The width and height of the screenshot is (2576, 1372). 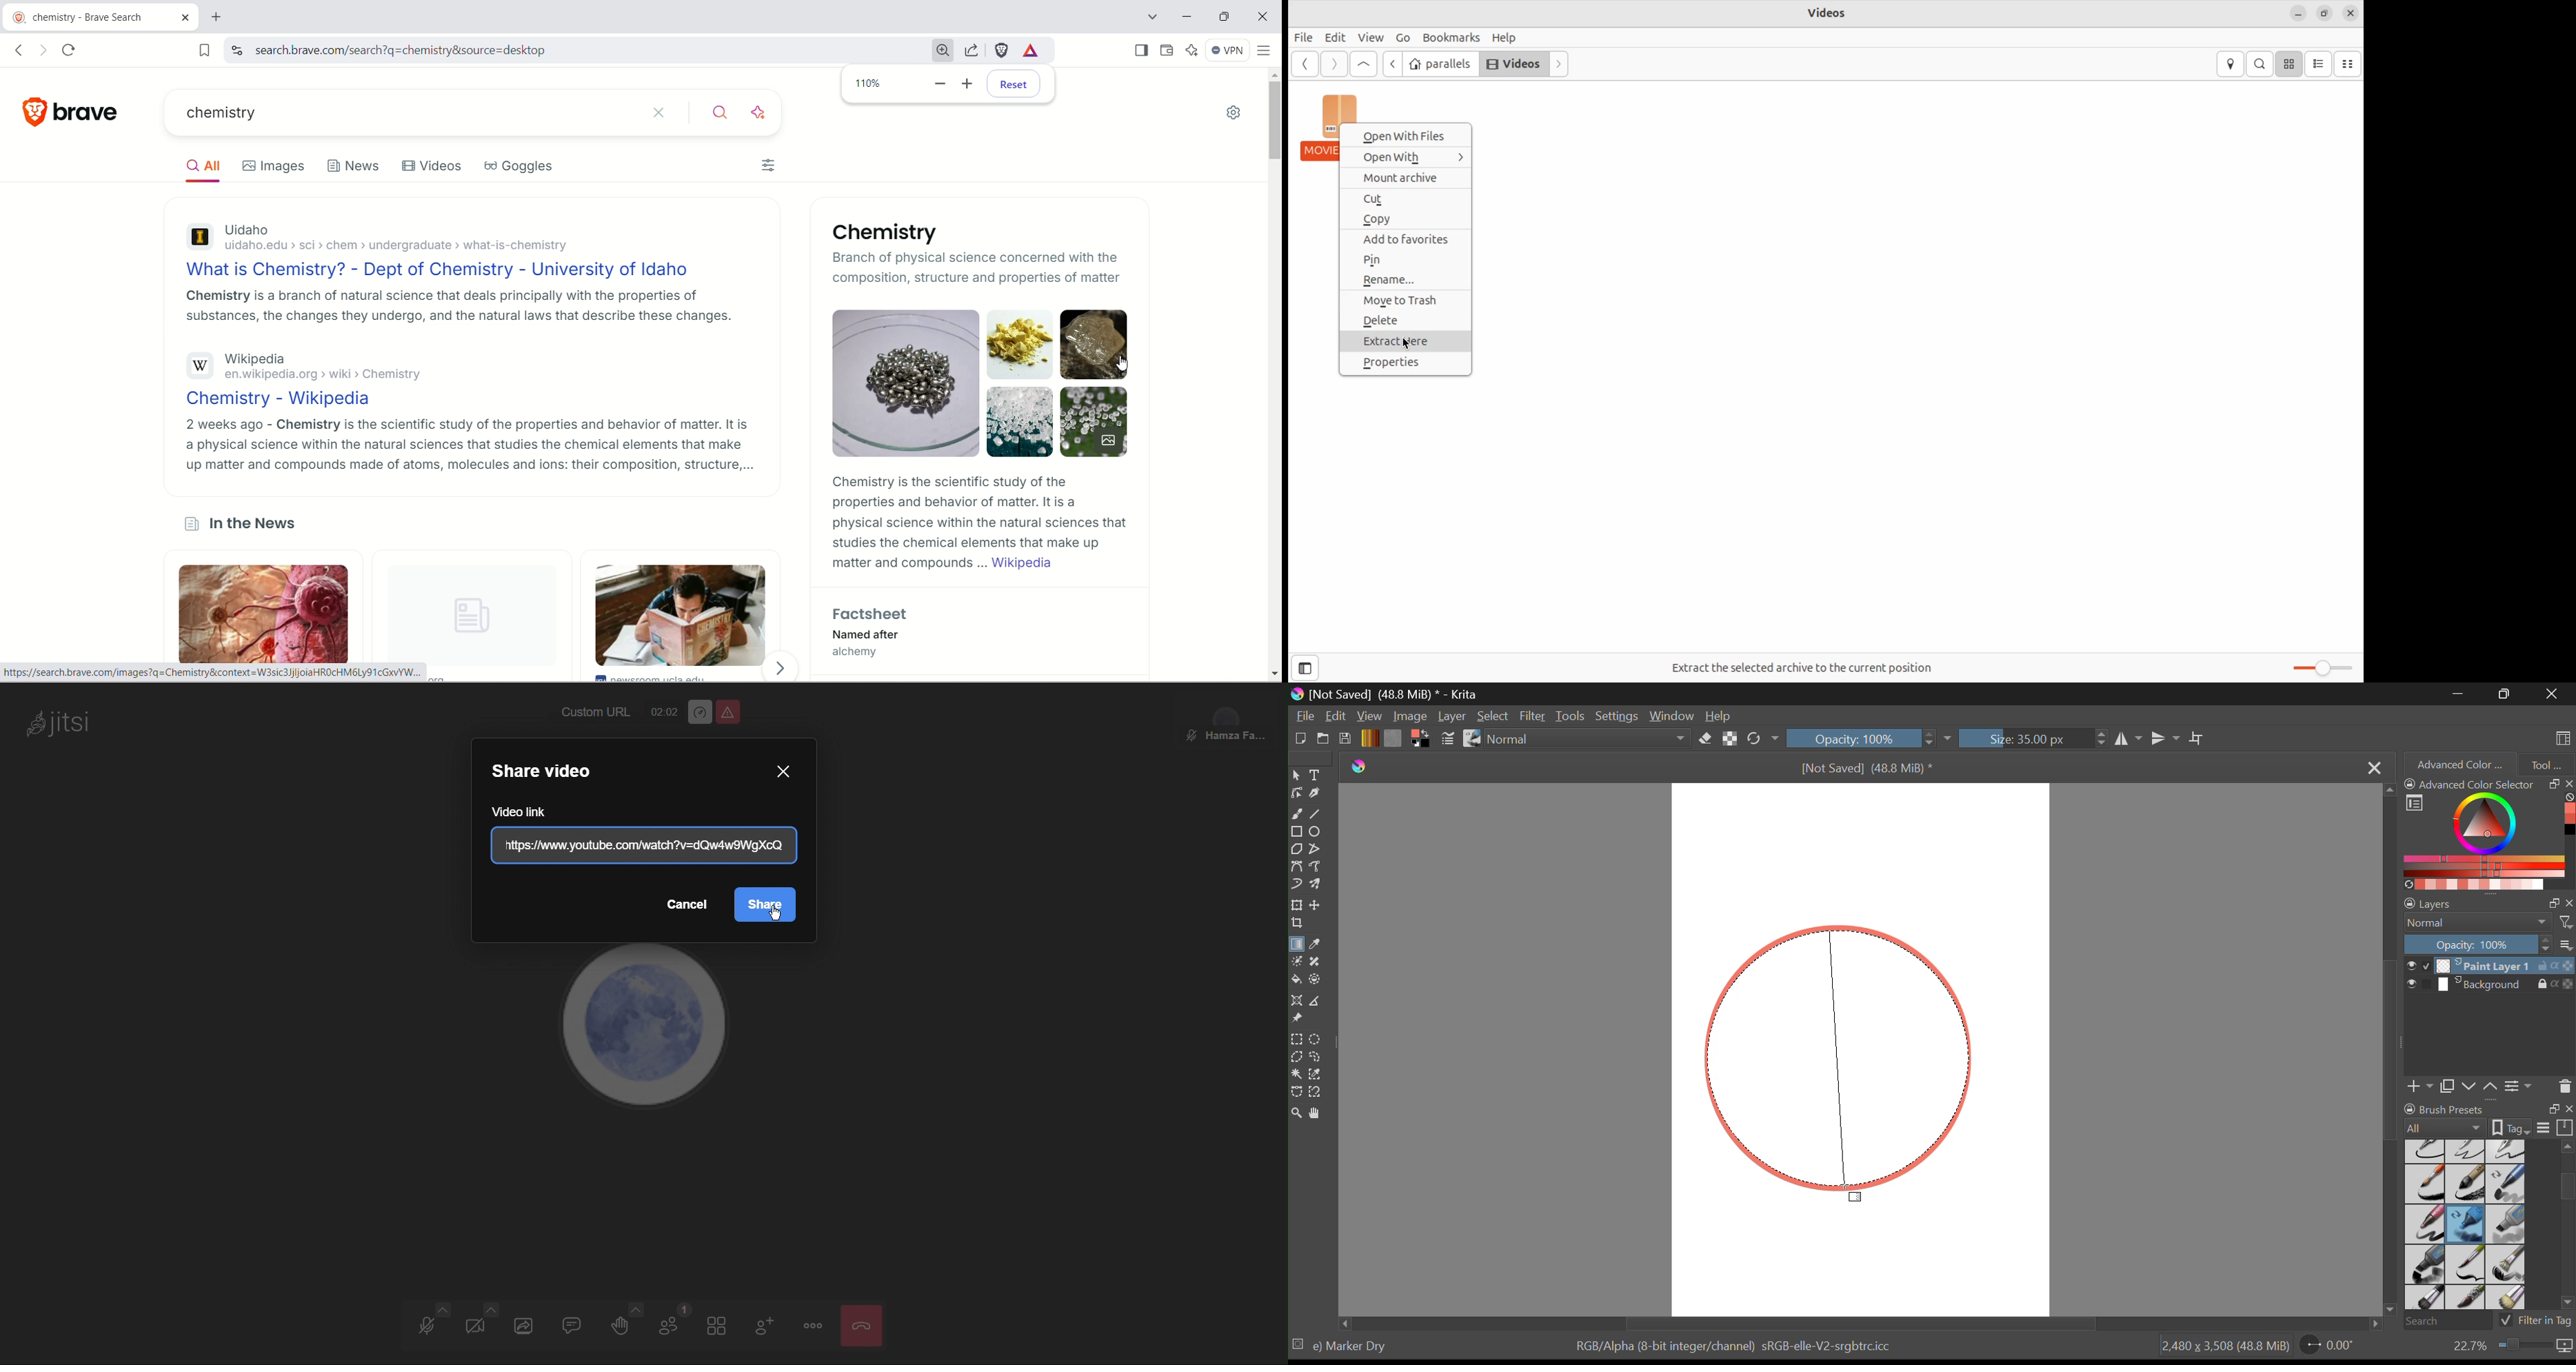 I want to click on Video link, so click(x=641, y=847).